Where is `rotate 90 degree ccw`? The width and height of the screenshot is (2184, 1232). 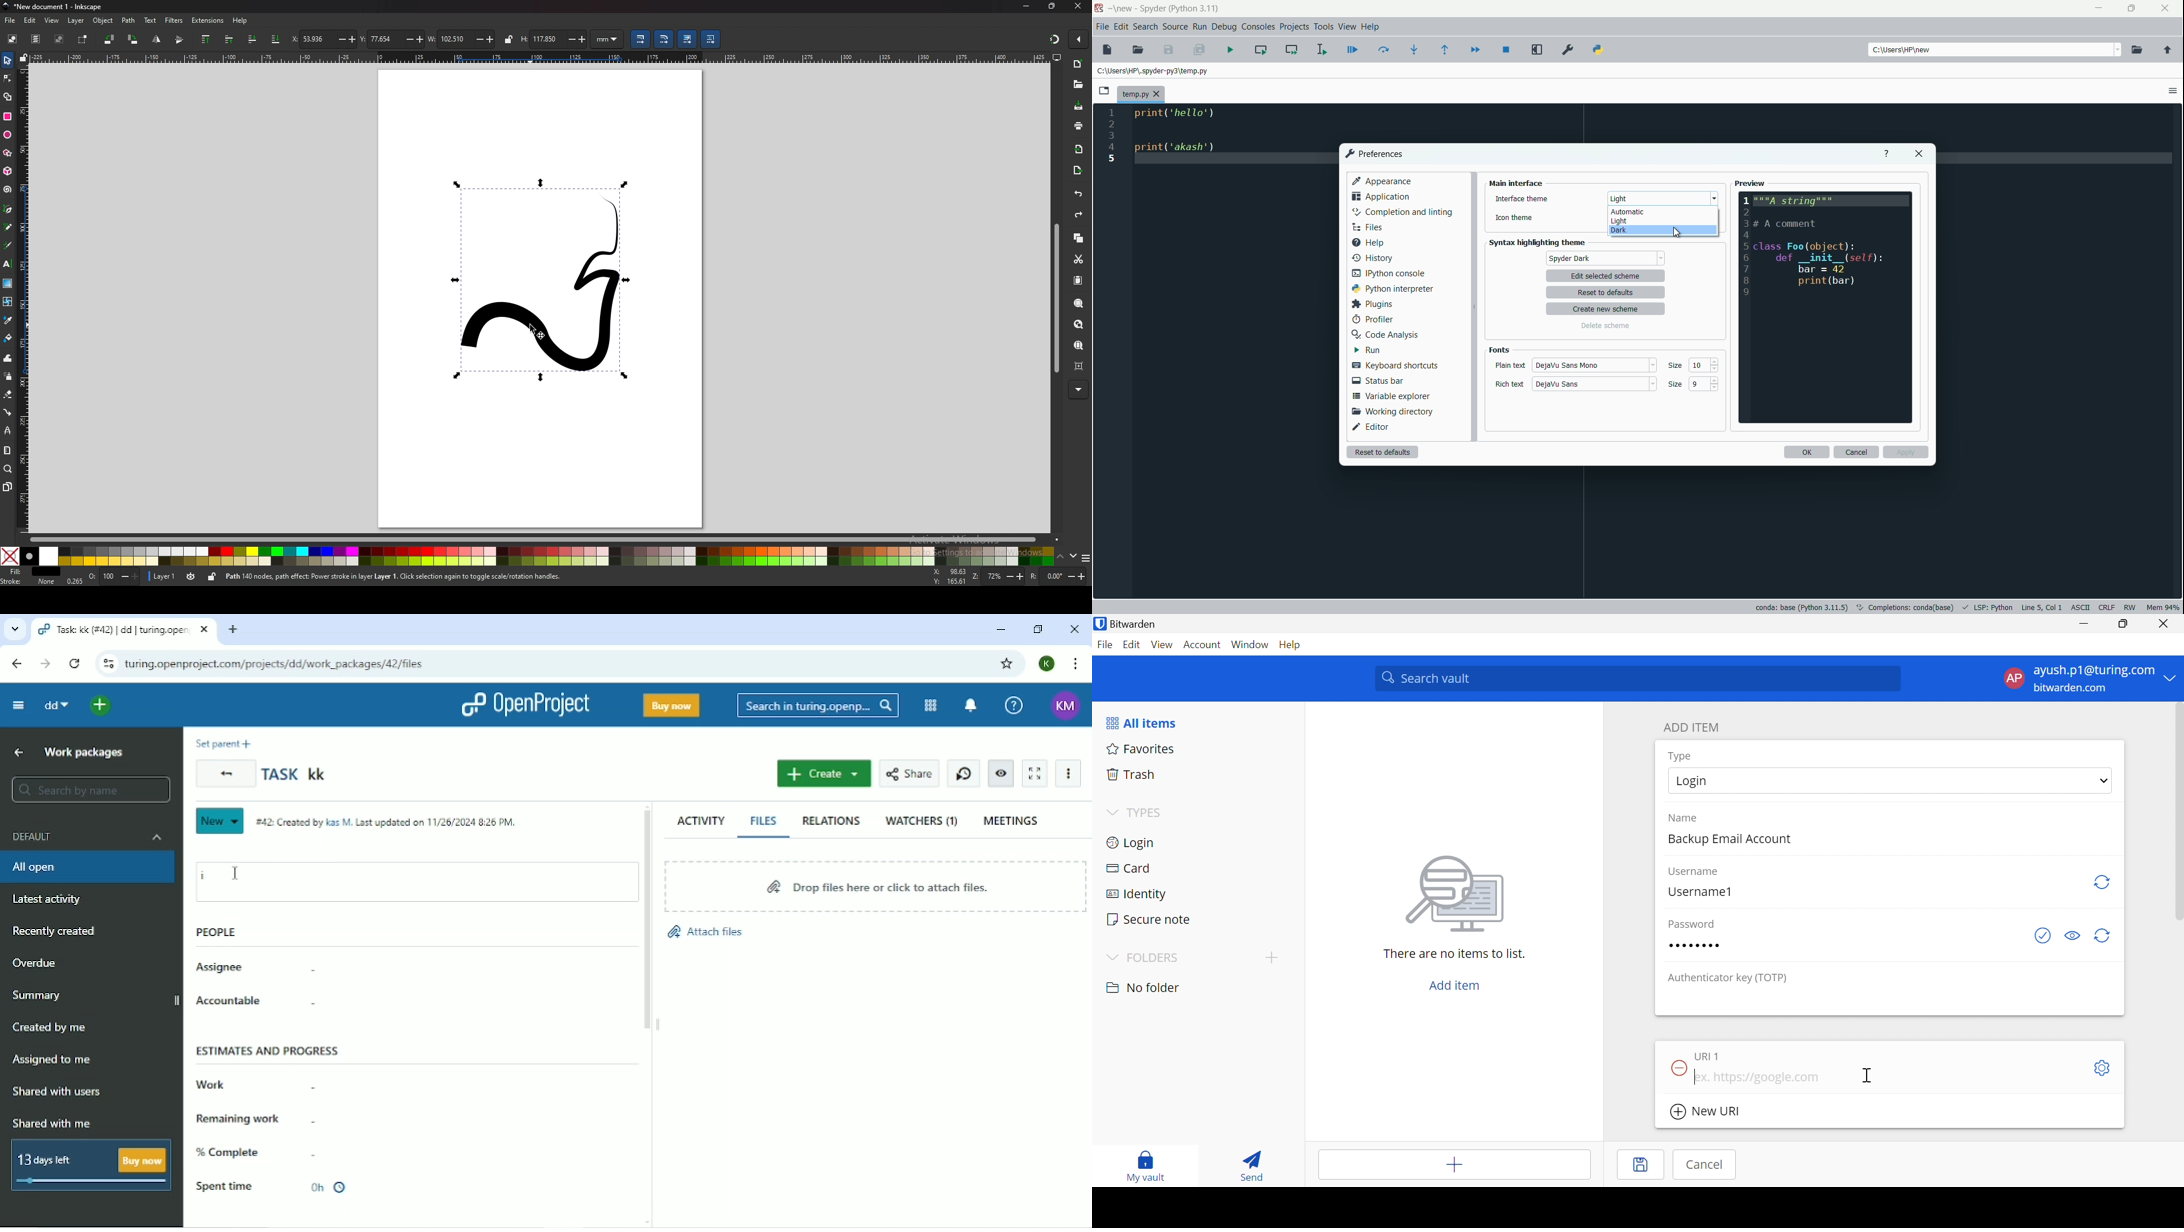 rotate 90 degree ccw is located at coordinates (109, 40).